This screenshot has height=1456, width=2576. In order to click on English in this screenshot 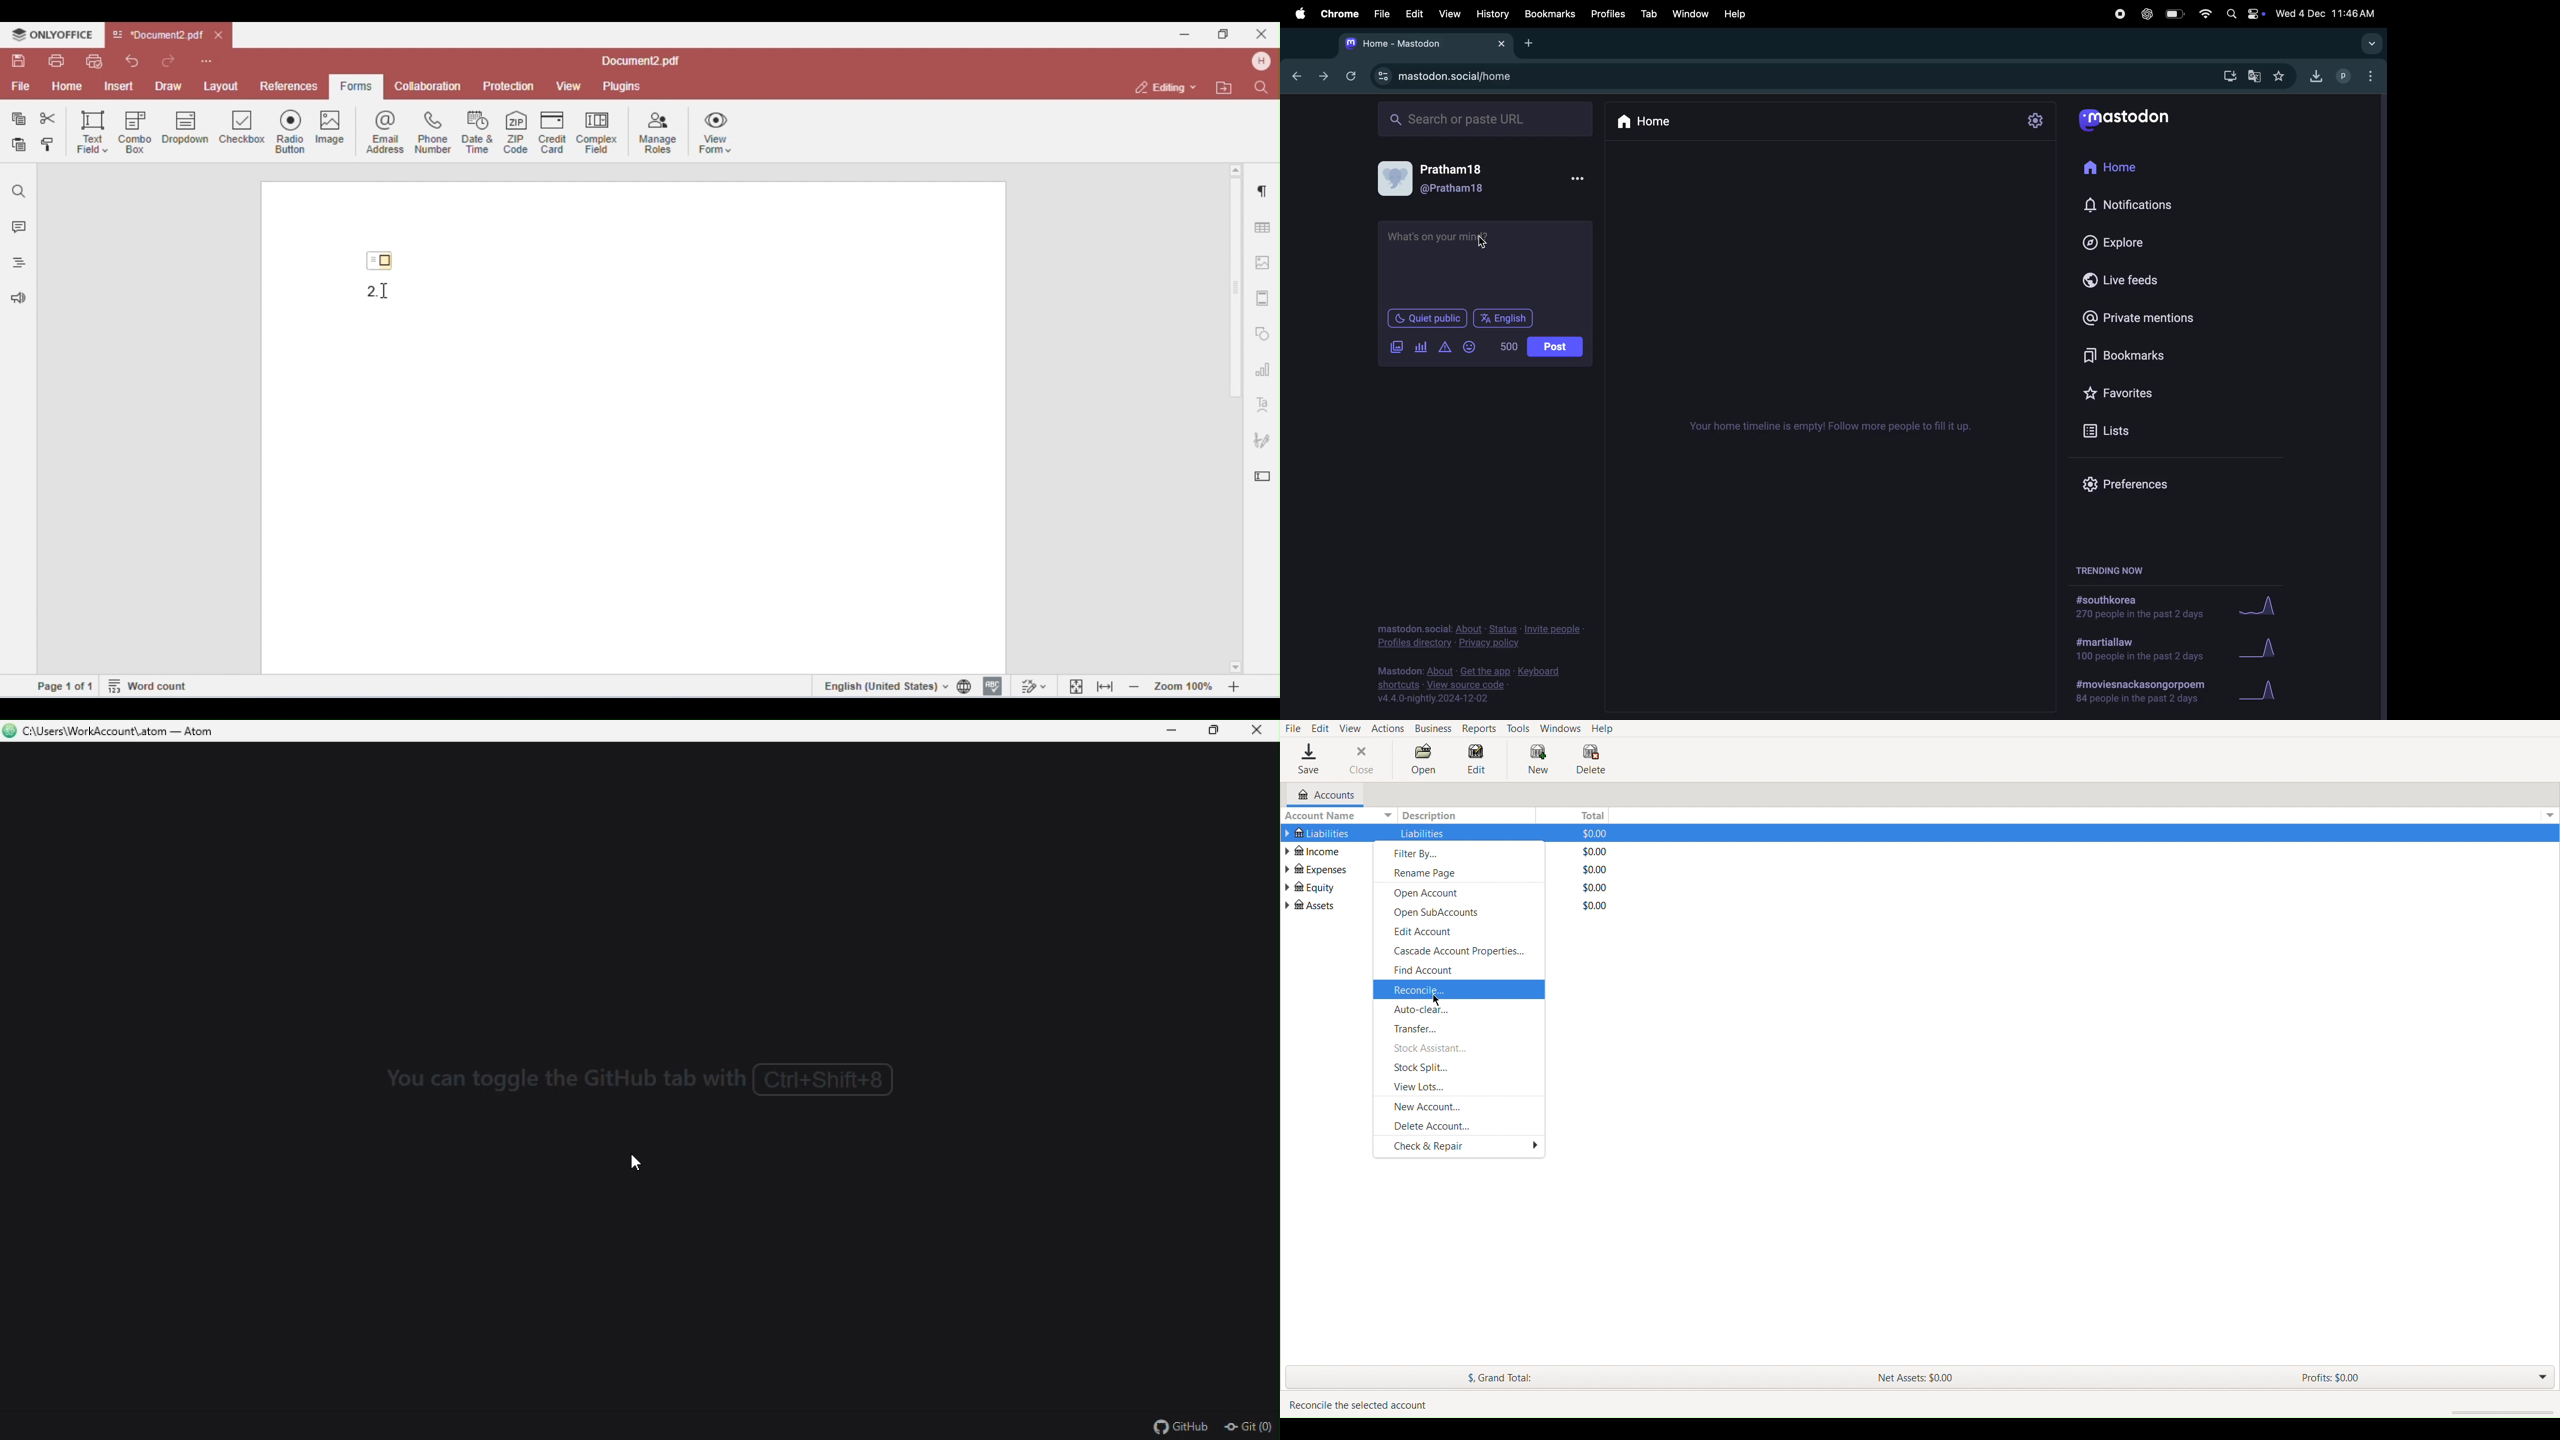, I will do `click(1505, 318)`.